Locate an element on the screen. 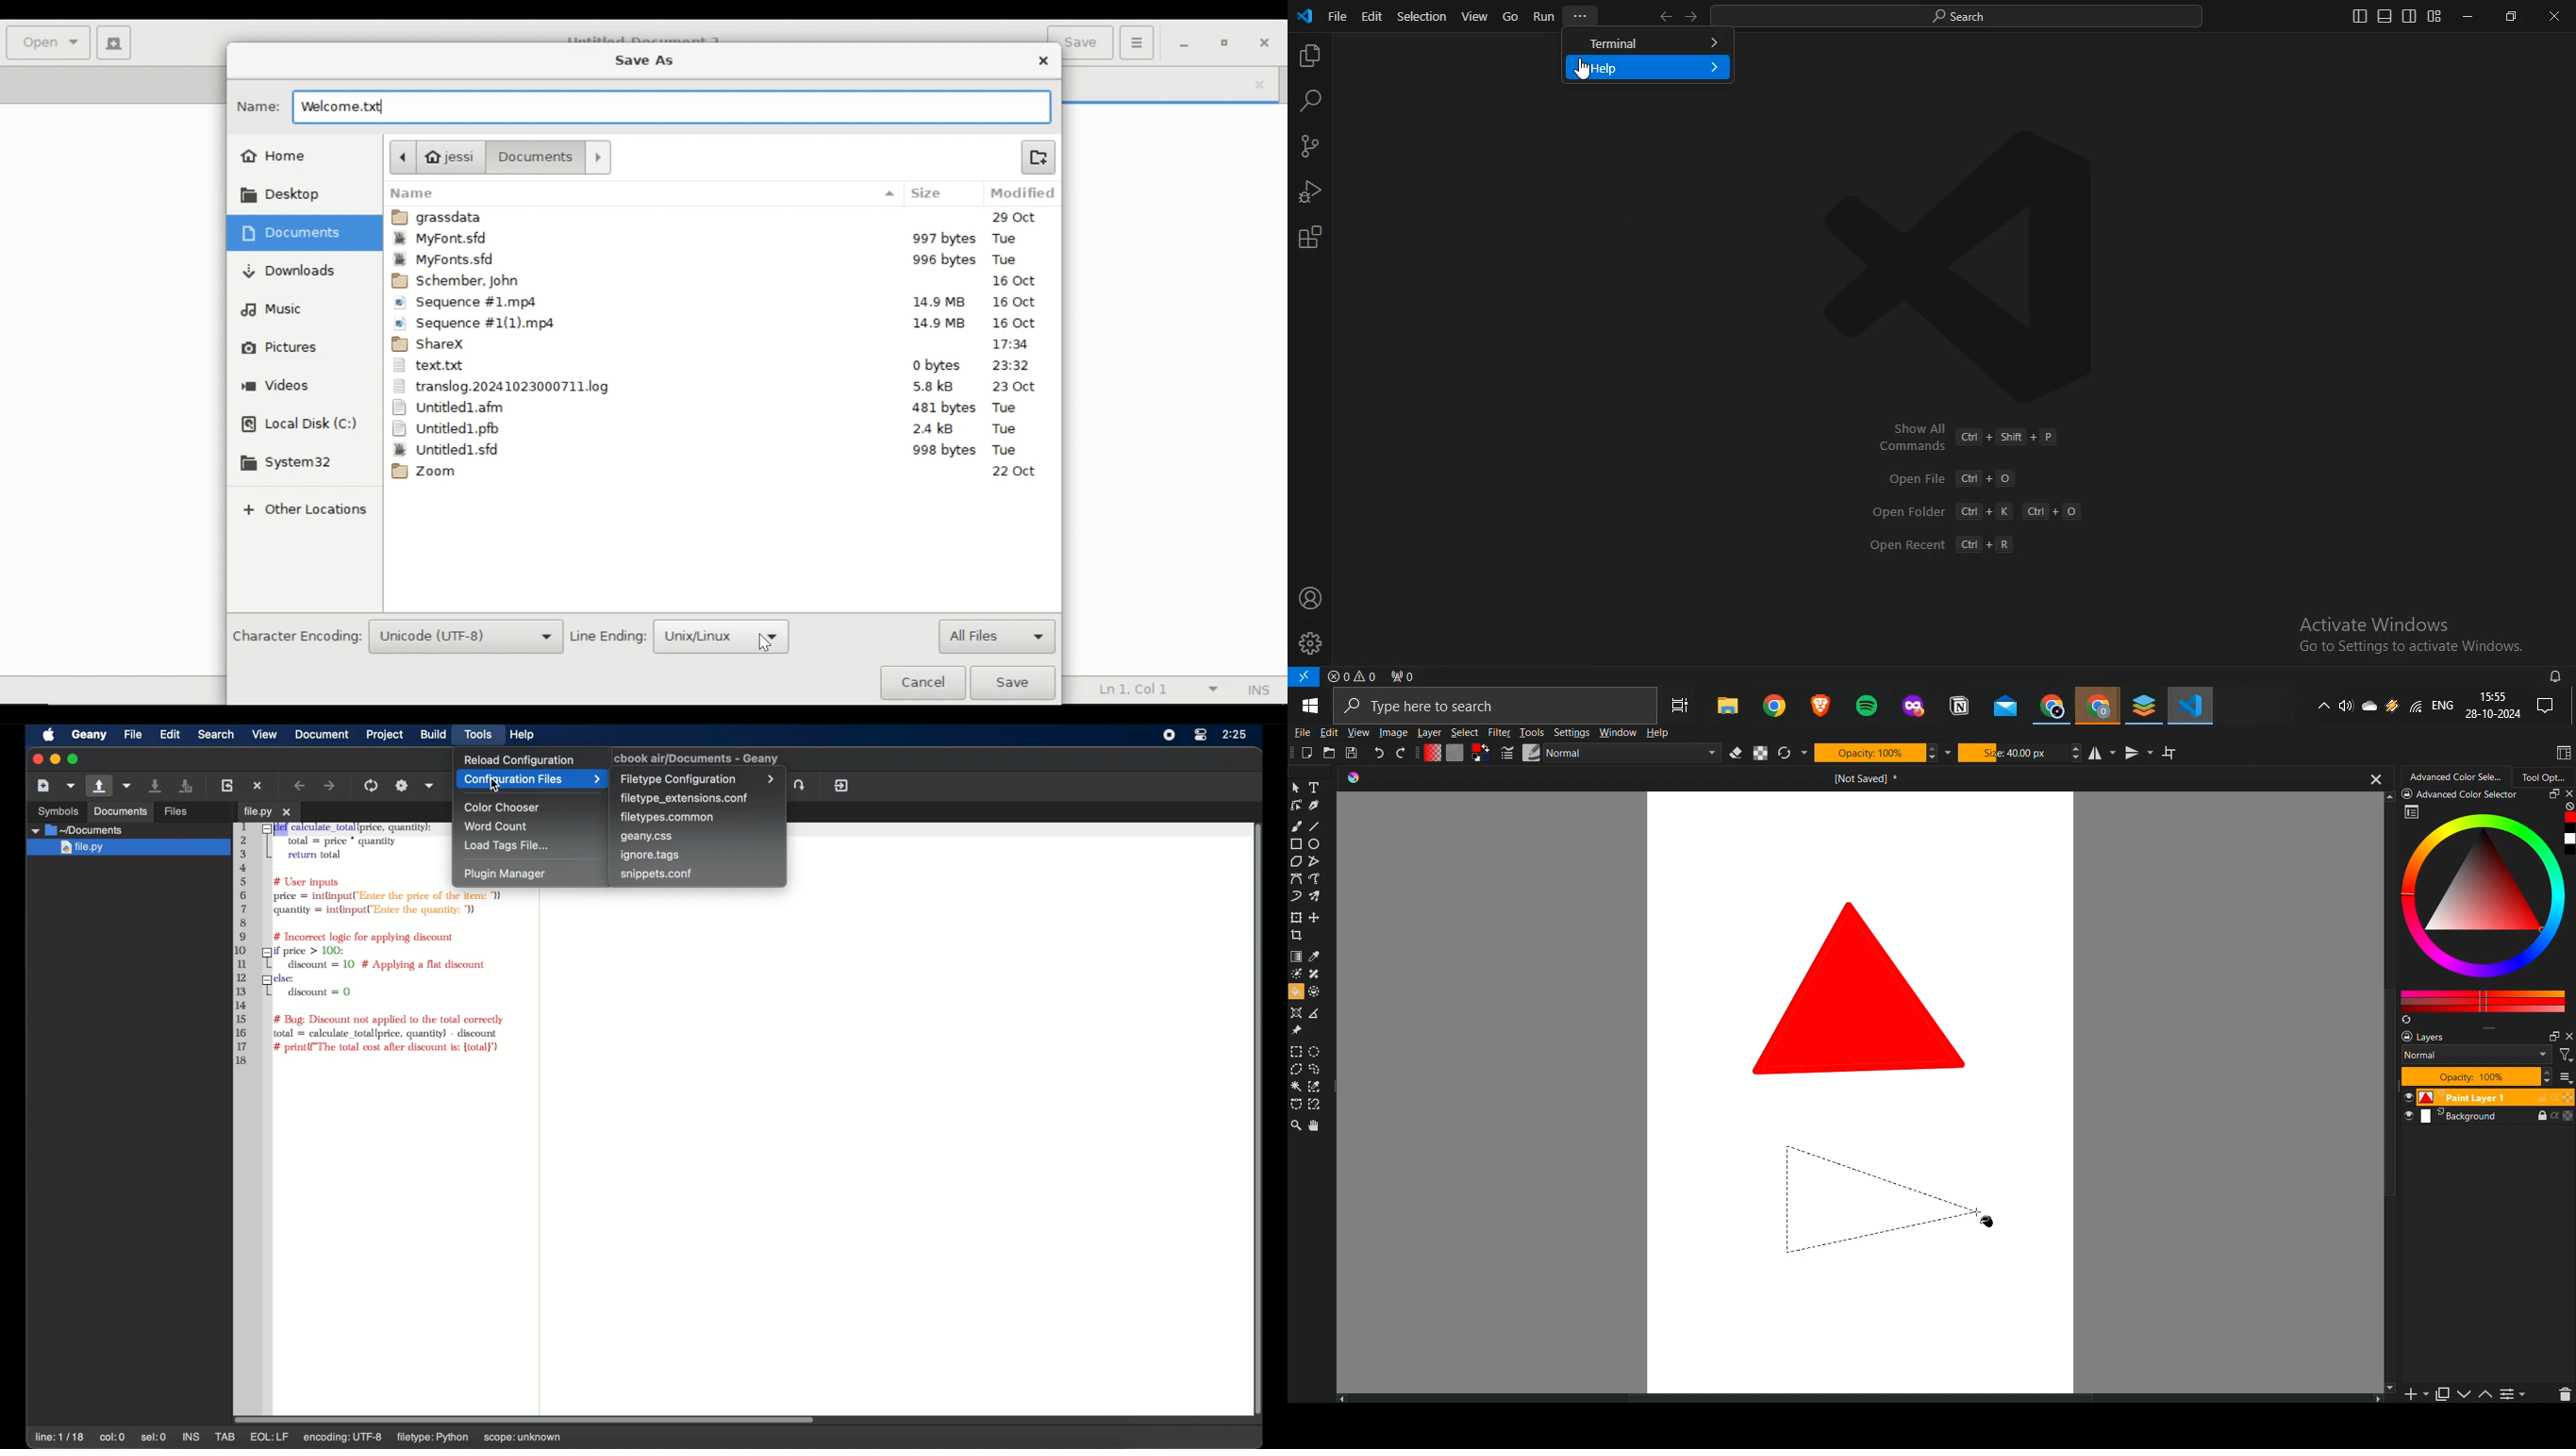 The image size is (2576, 1456). volume is located at coordinates (2345, 708).